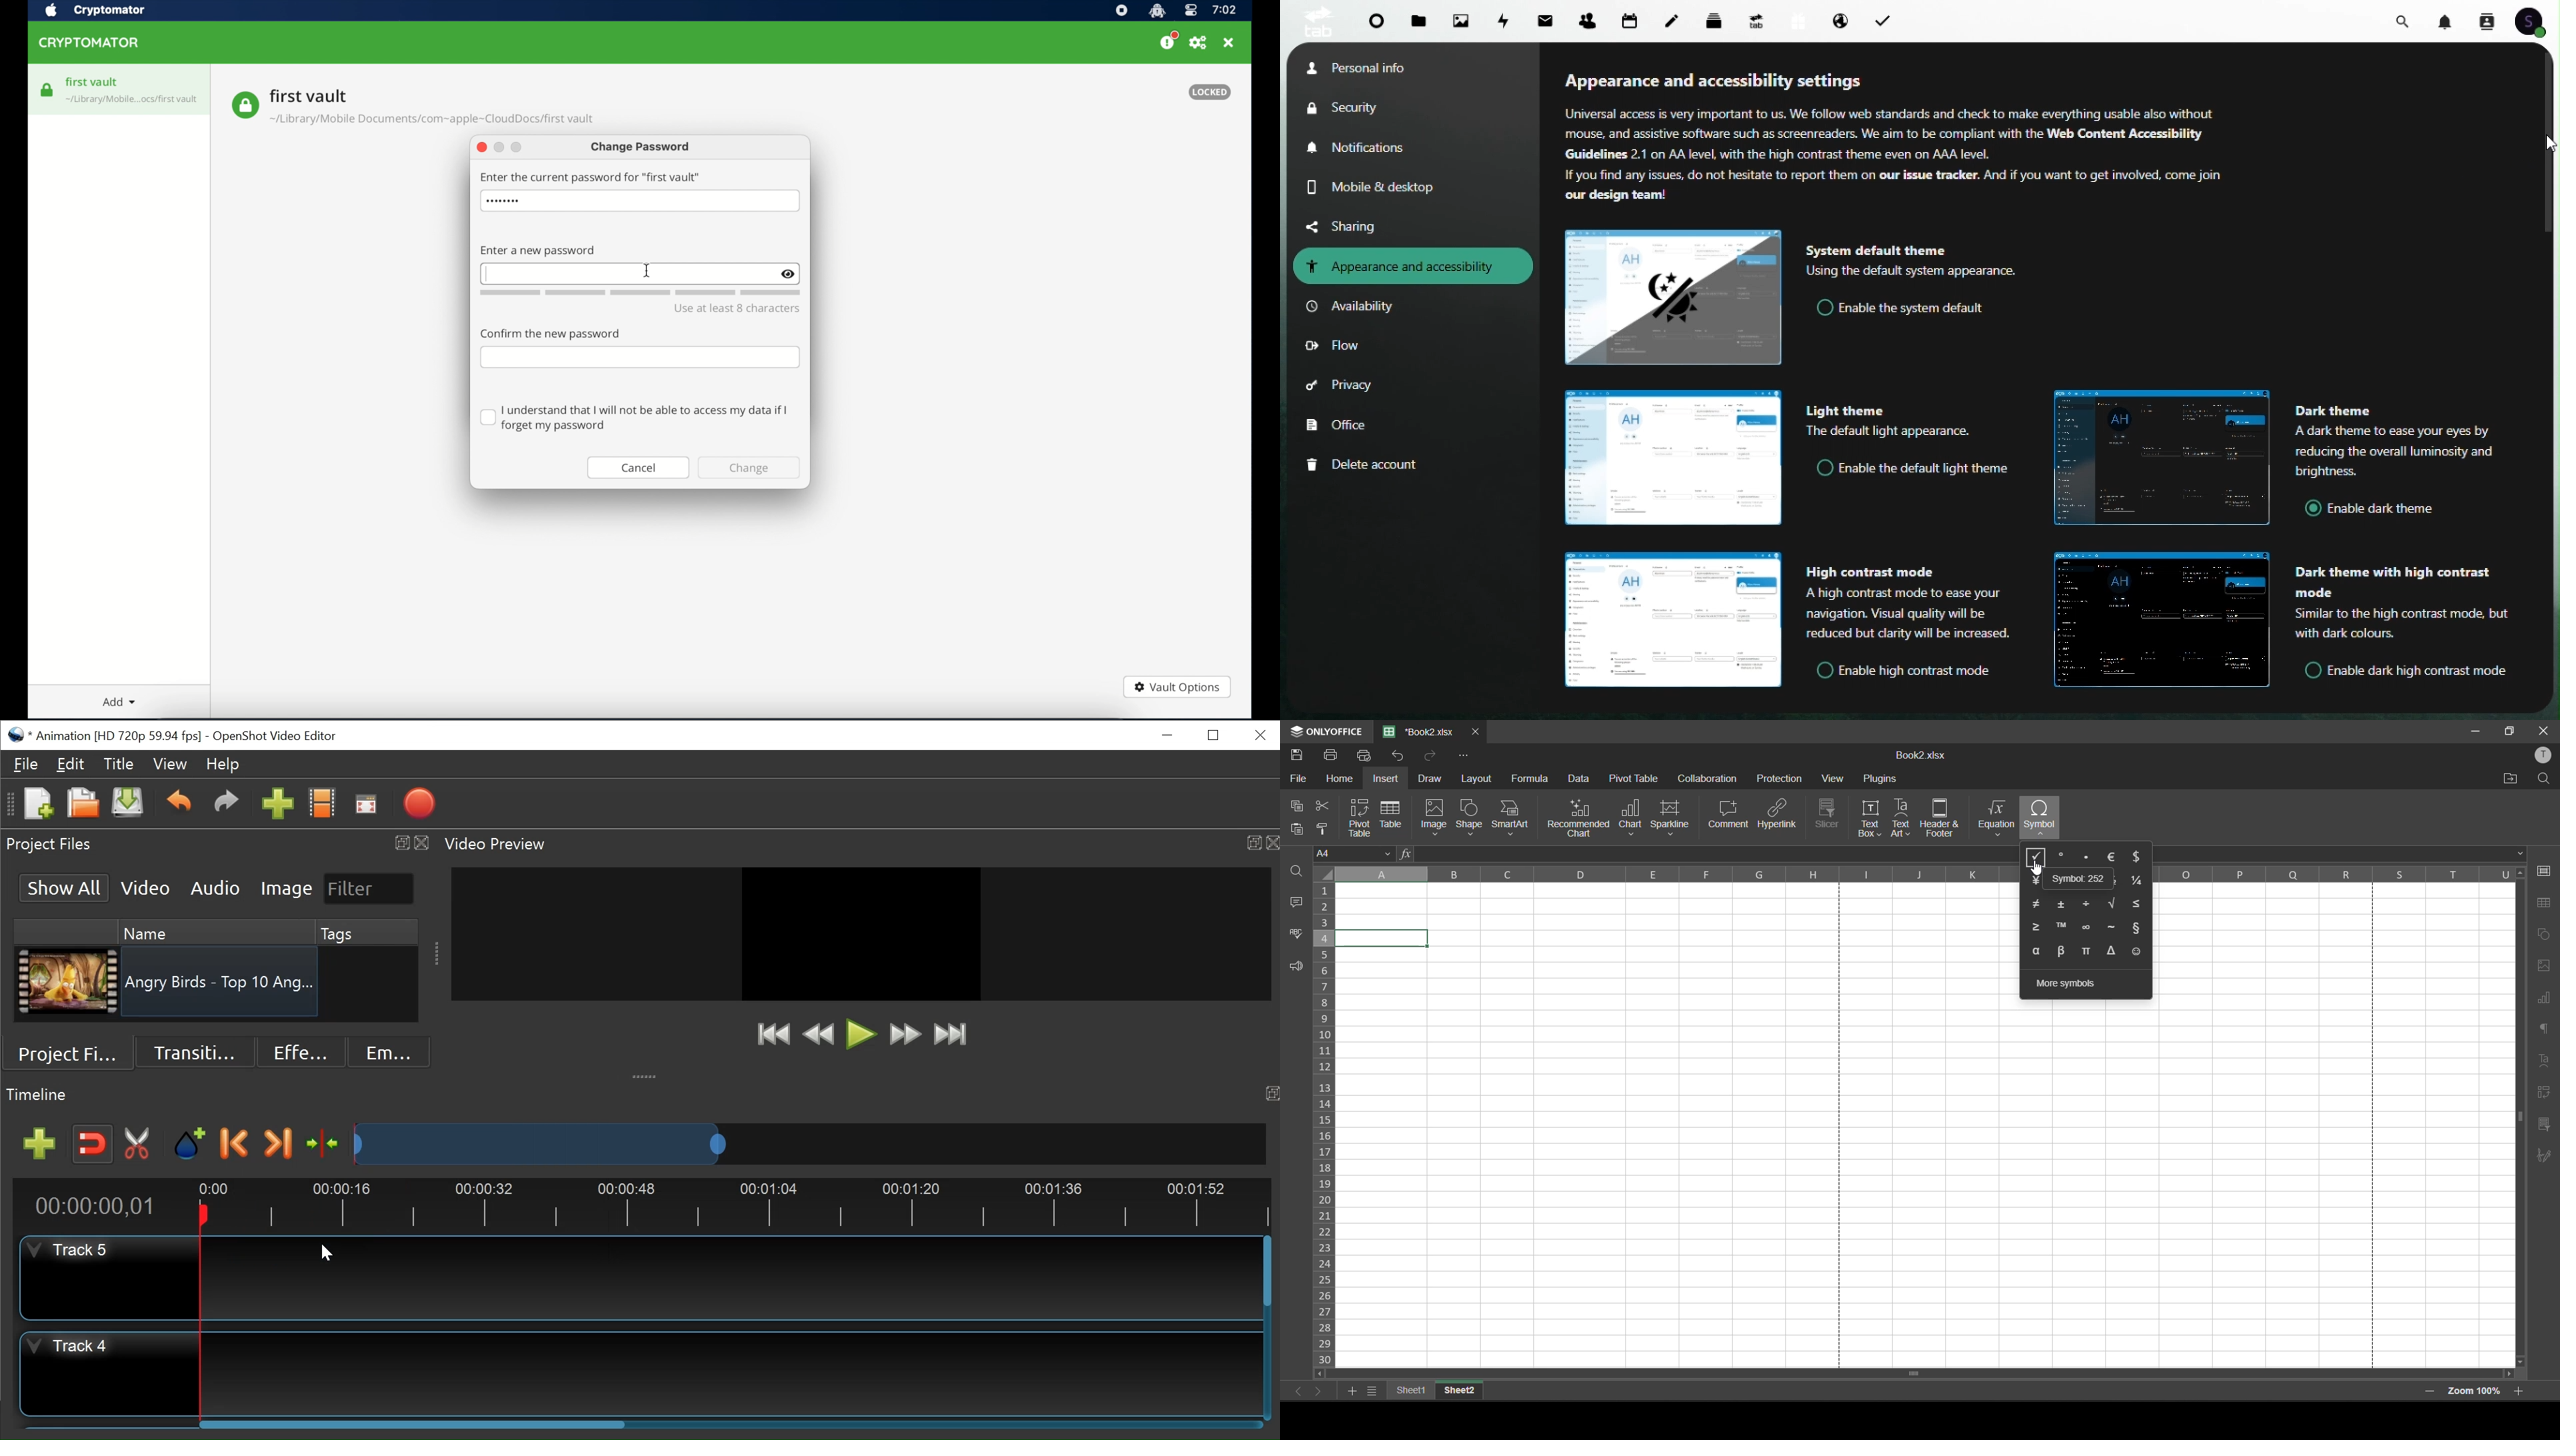 Image resolution: width=2576 pixels, height=1456 pixels. Describe the element at coordinates (1435, 817) in the screenshot. I see `image` at that location.